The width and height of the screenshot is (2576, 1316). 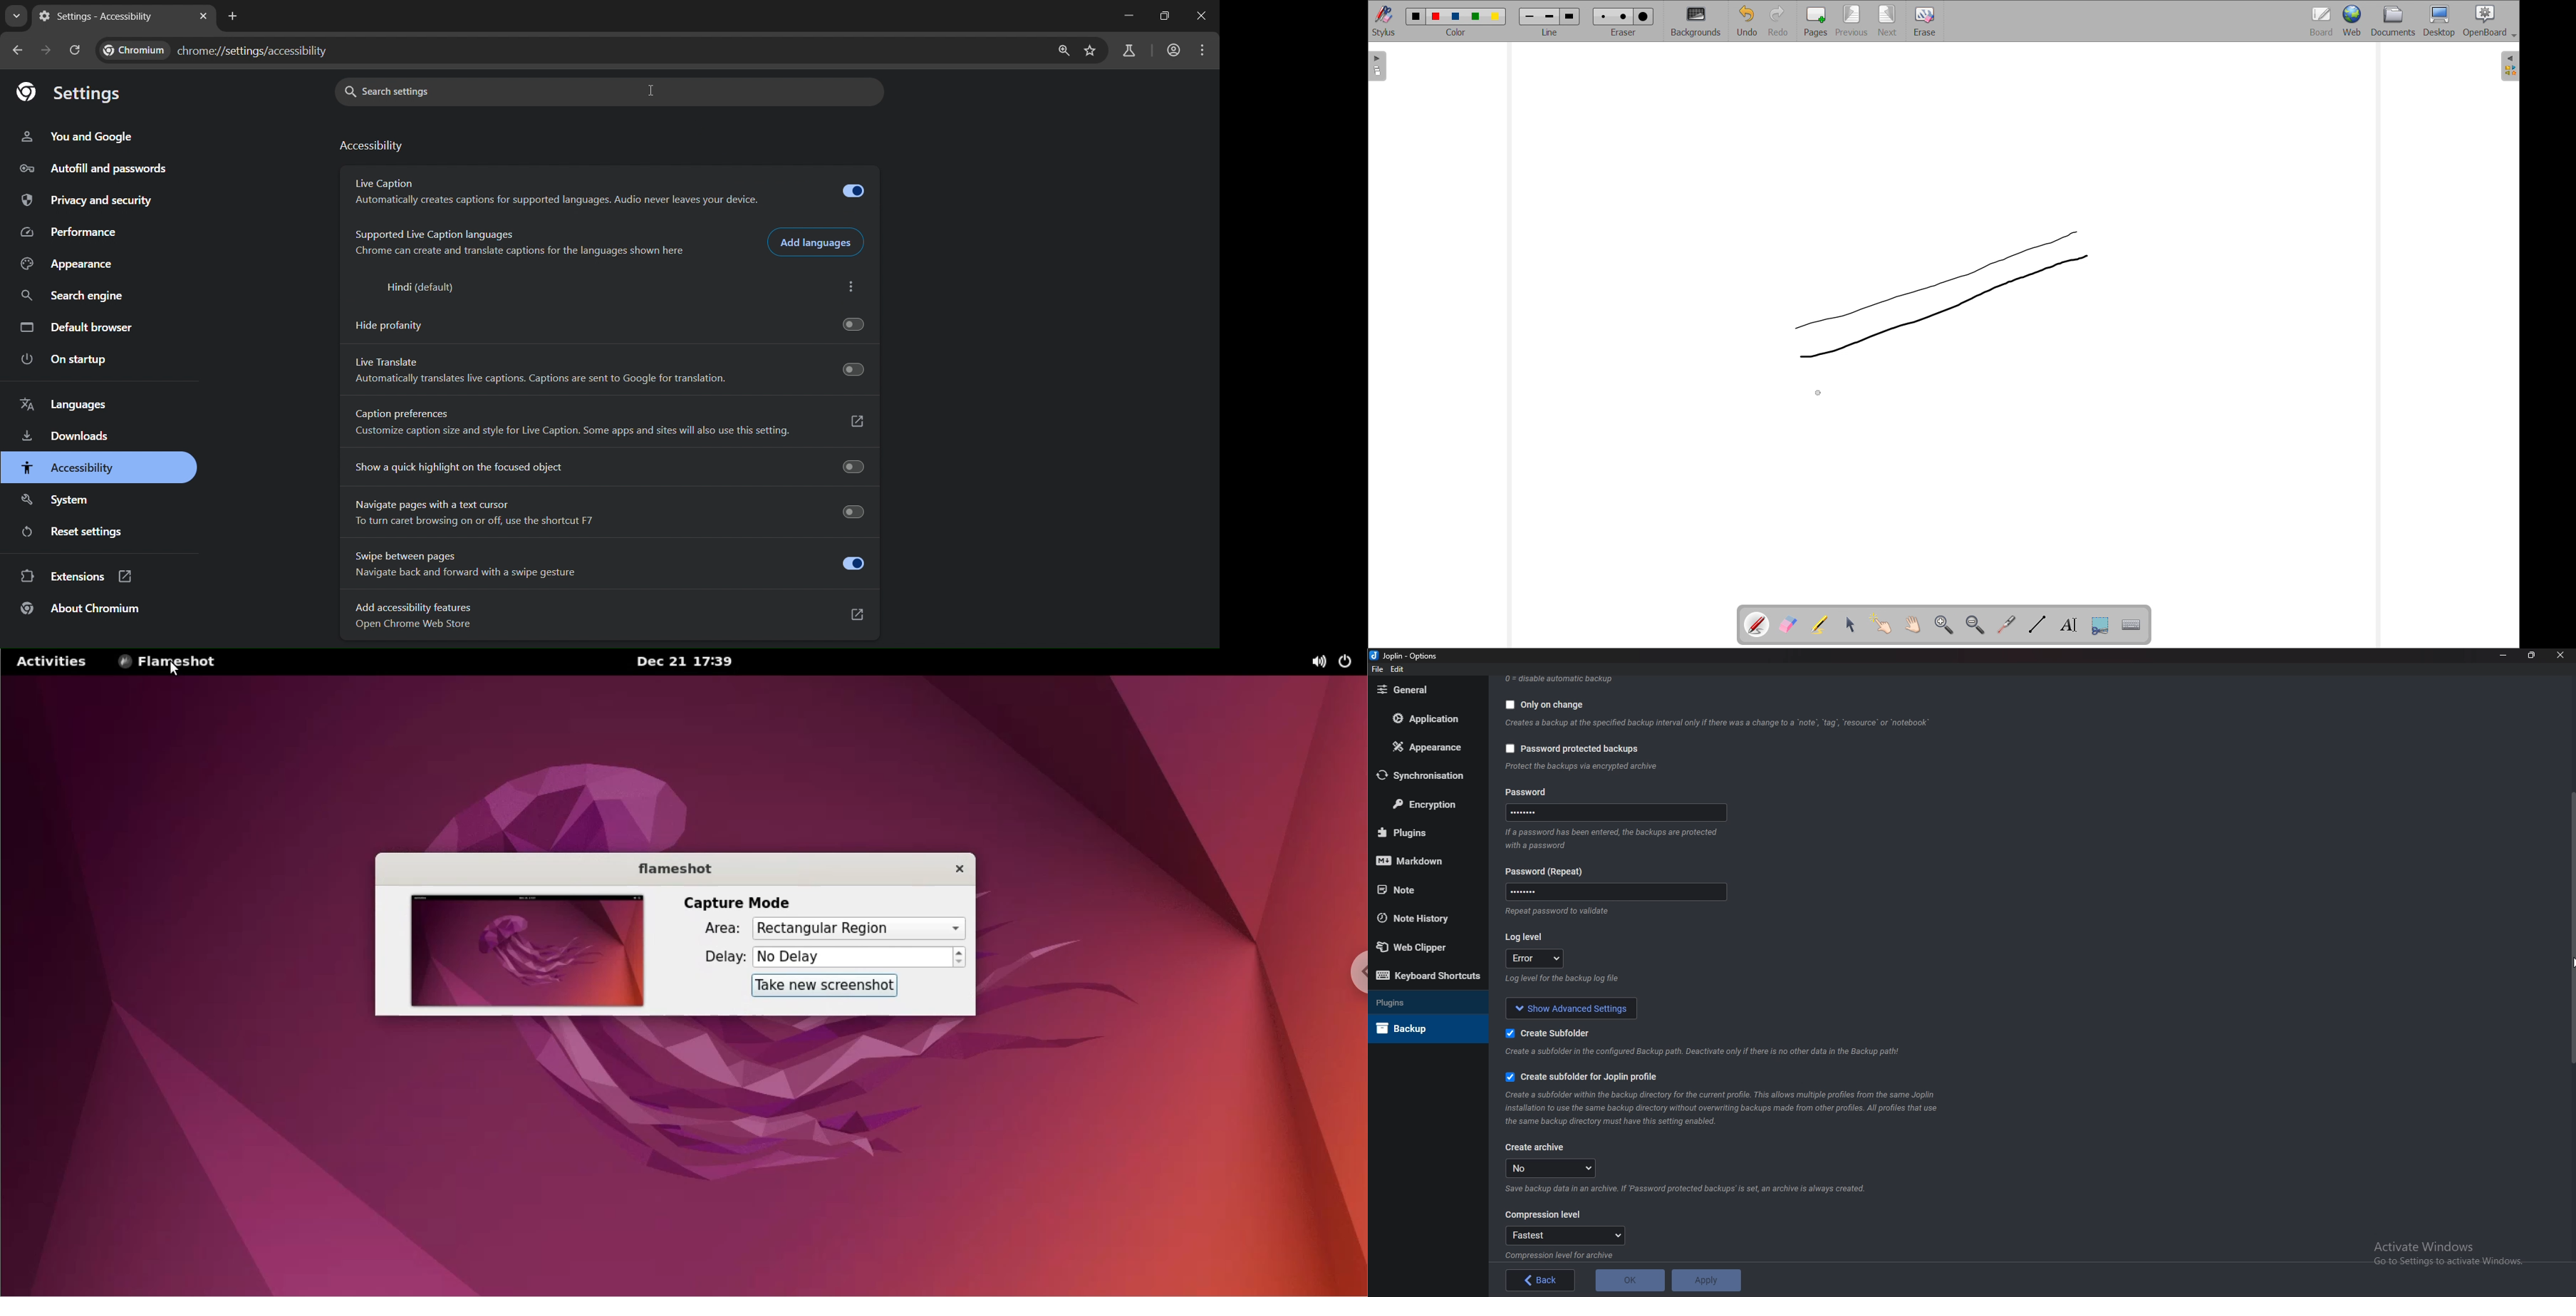 I want to click on Plugins, so click(x=1422, y=832).